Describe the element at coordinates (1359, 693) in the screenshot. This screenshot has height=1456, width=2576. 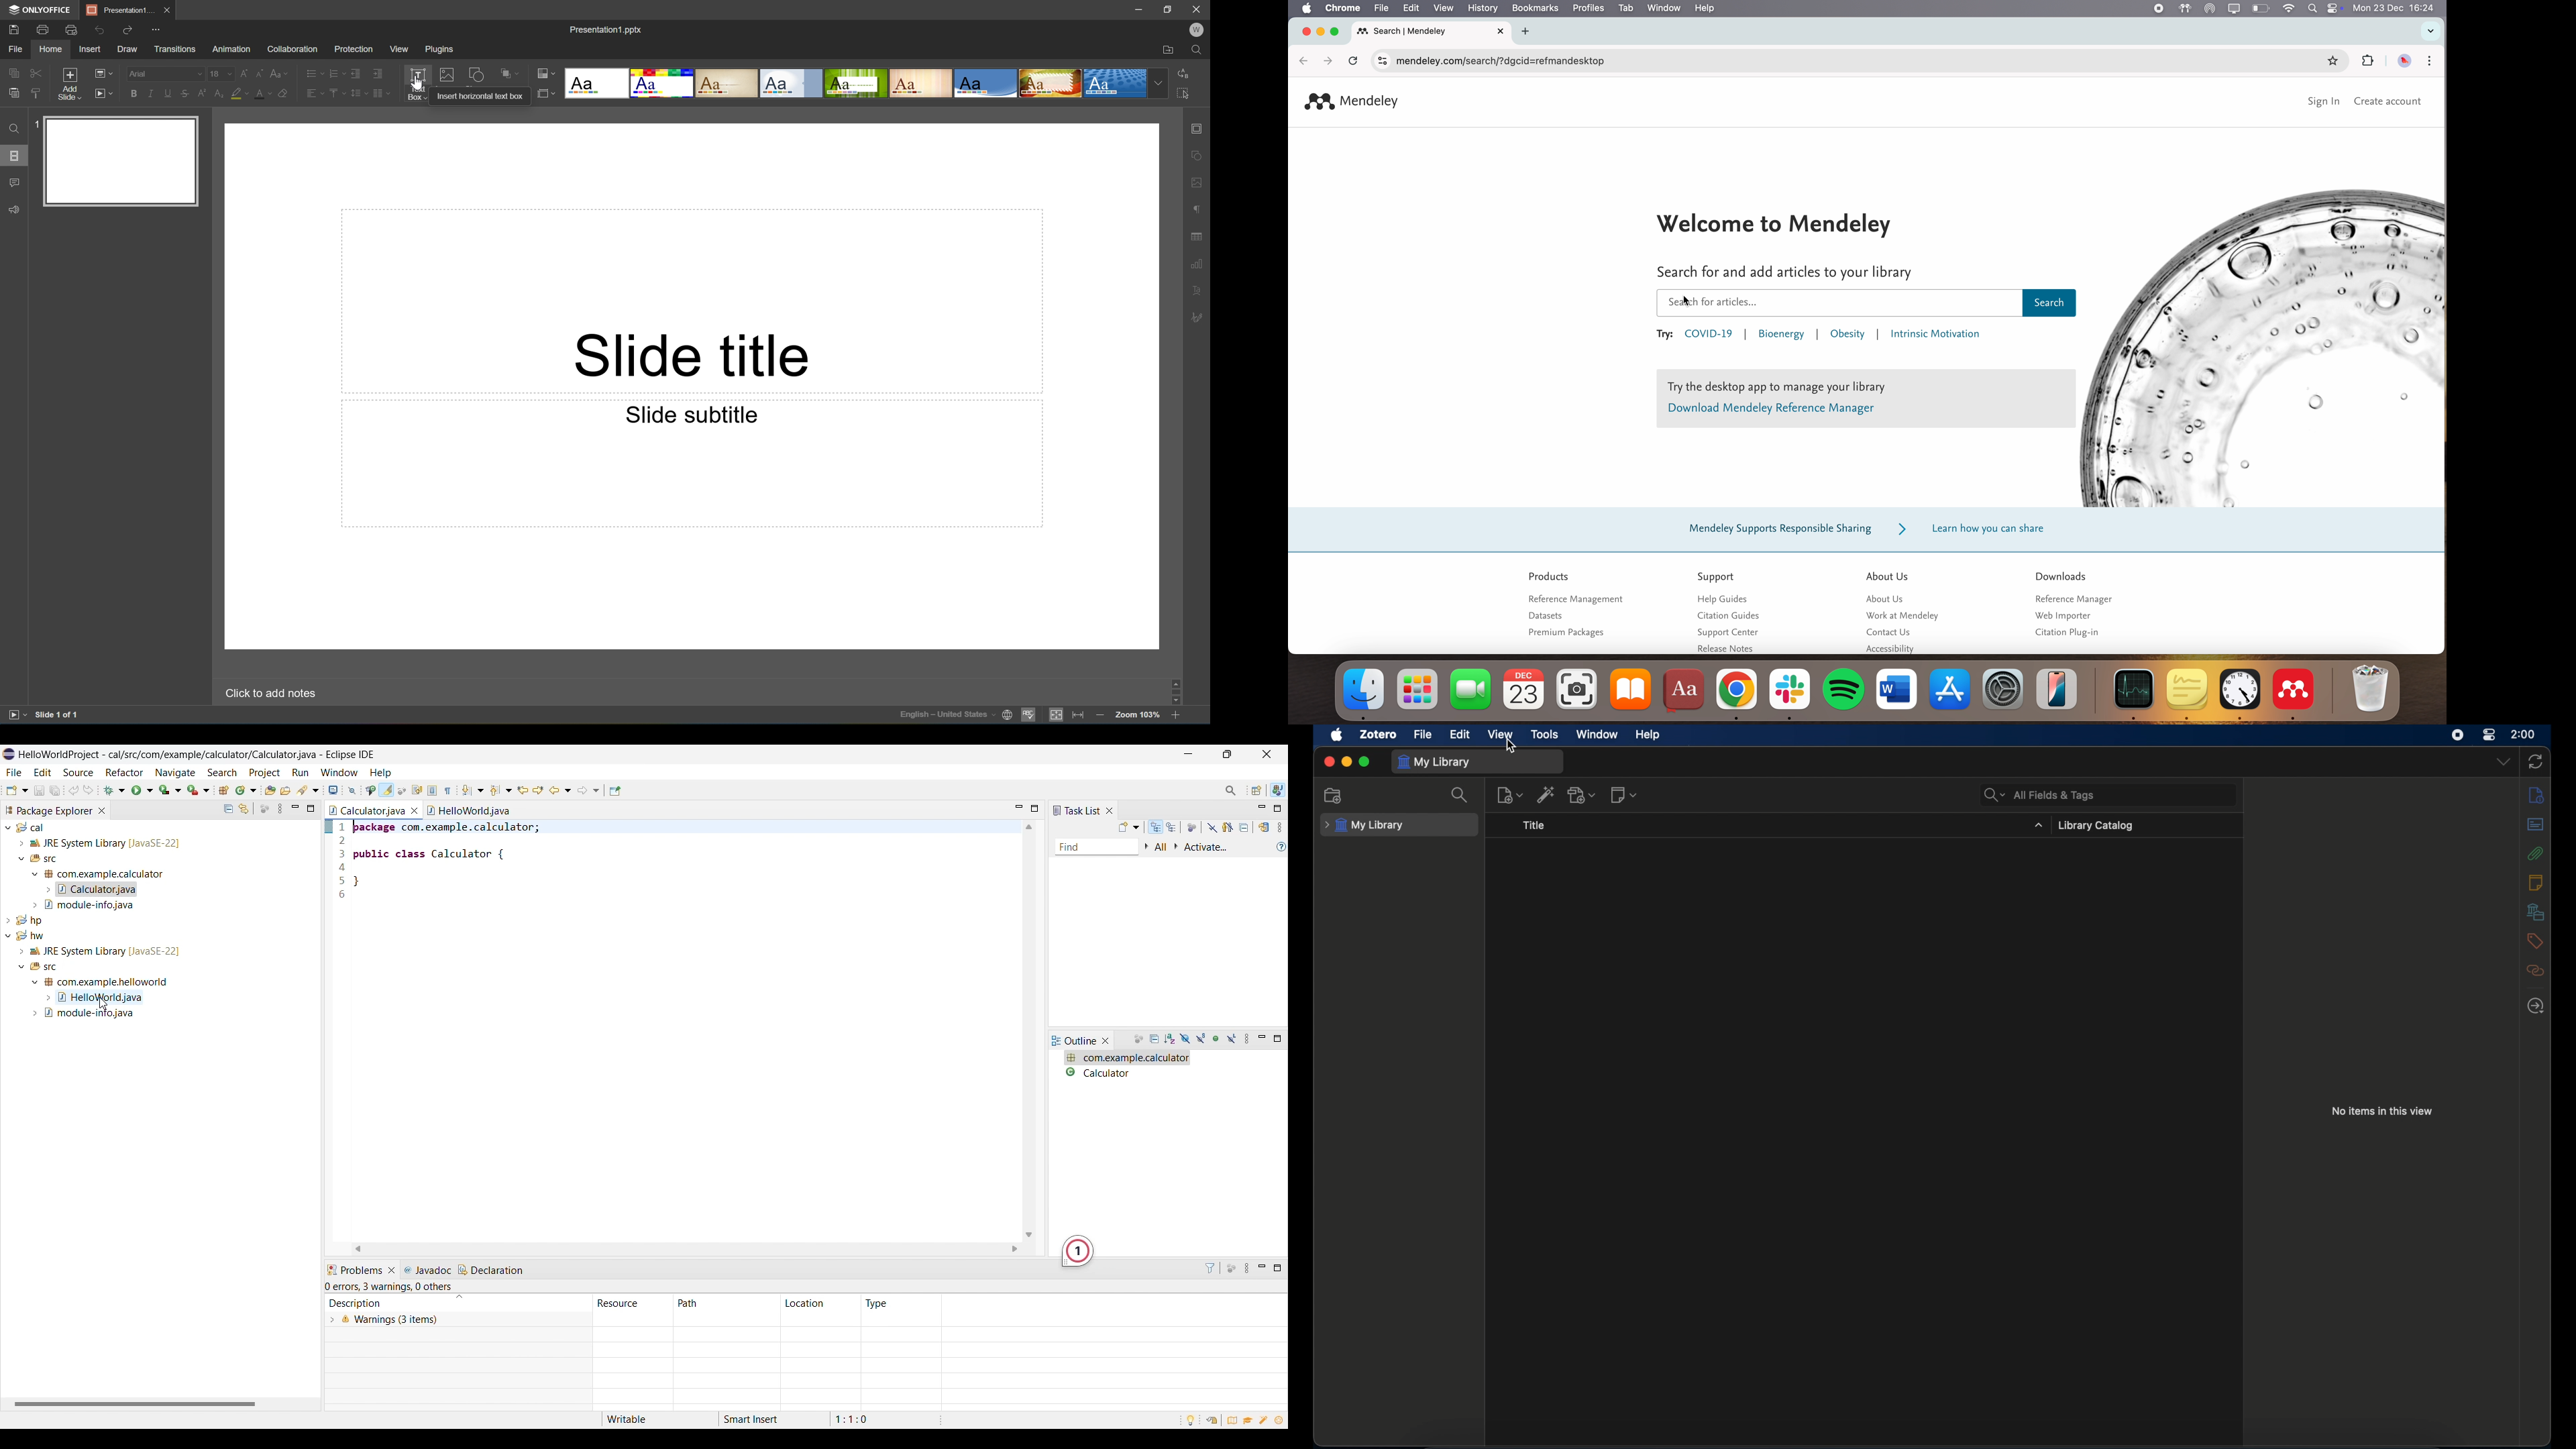
I see `finder` at that location.